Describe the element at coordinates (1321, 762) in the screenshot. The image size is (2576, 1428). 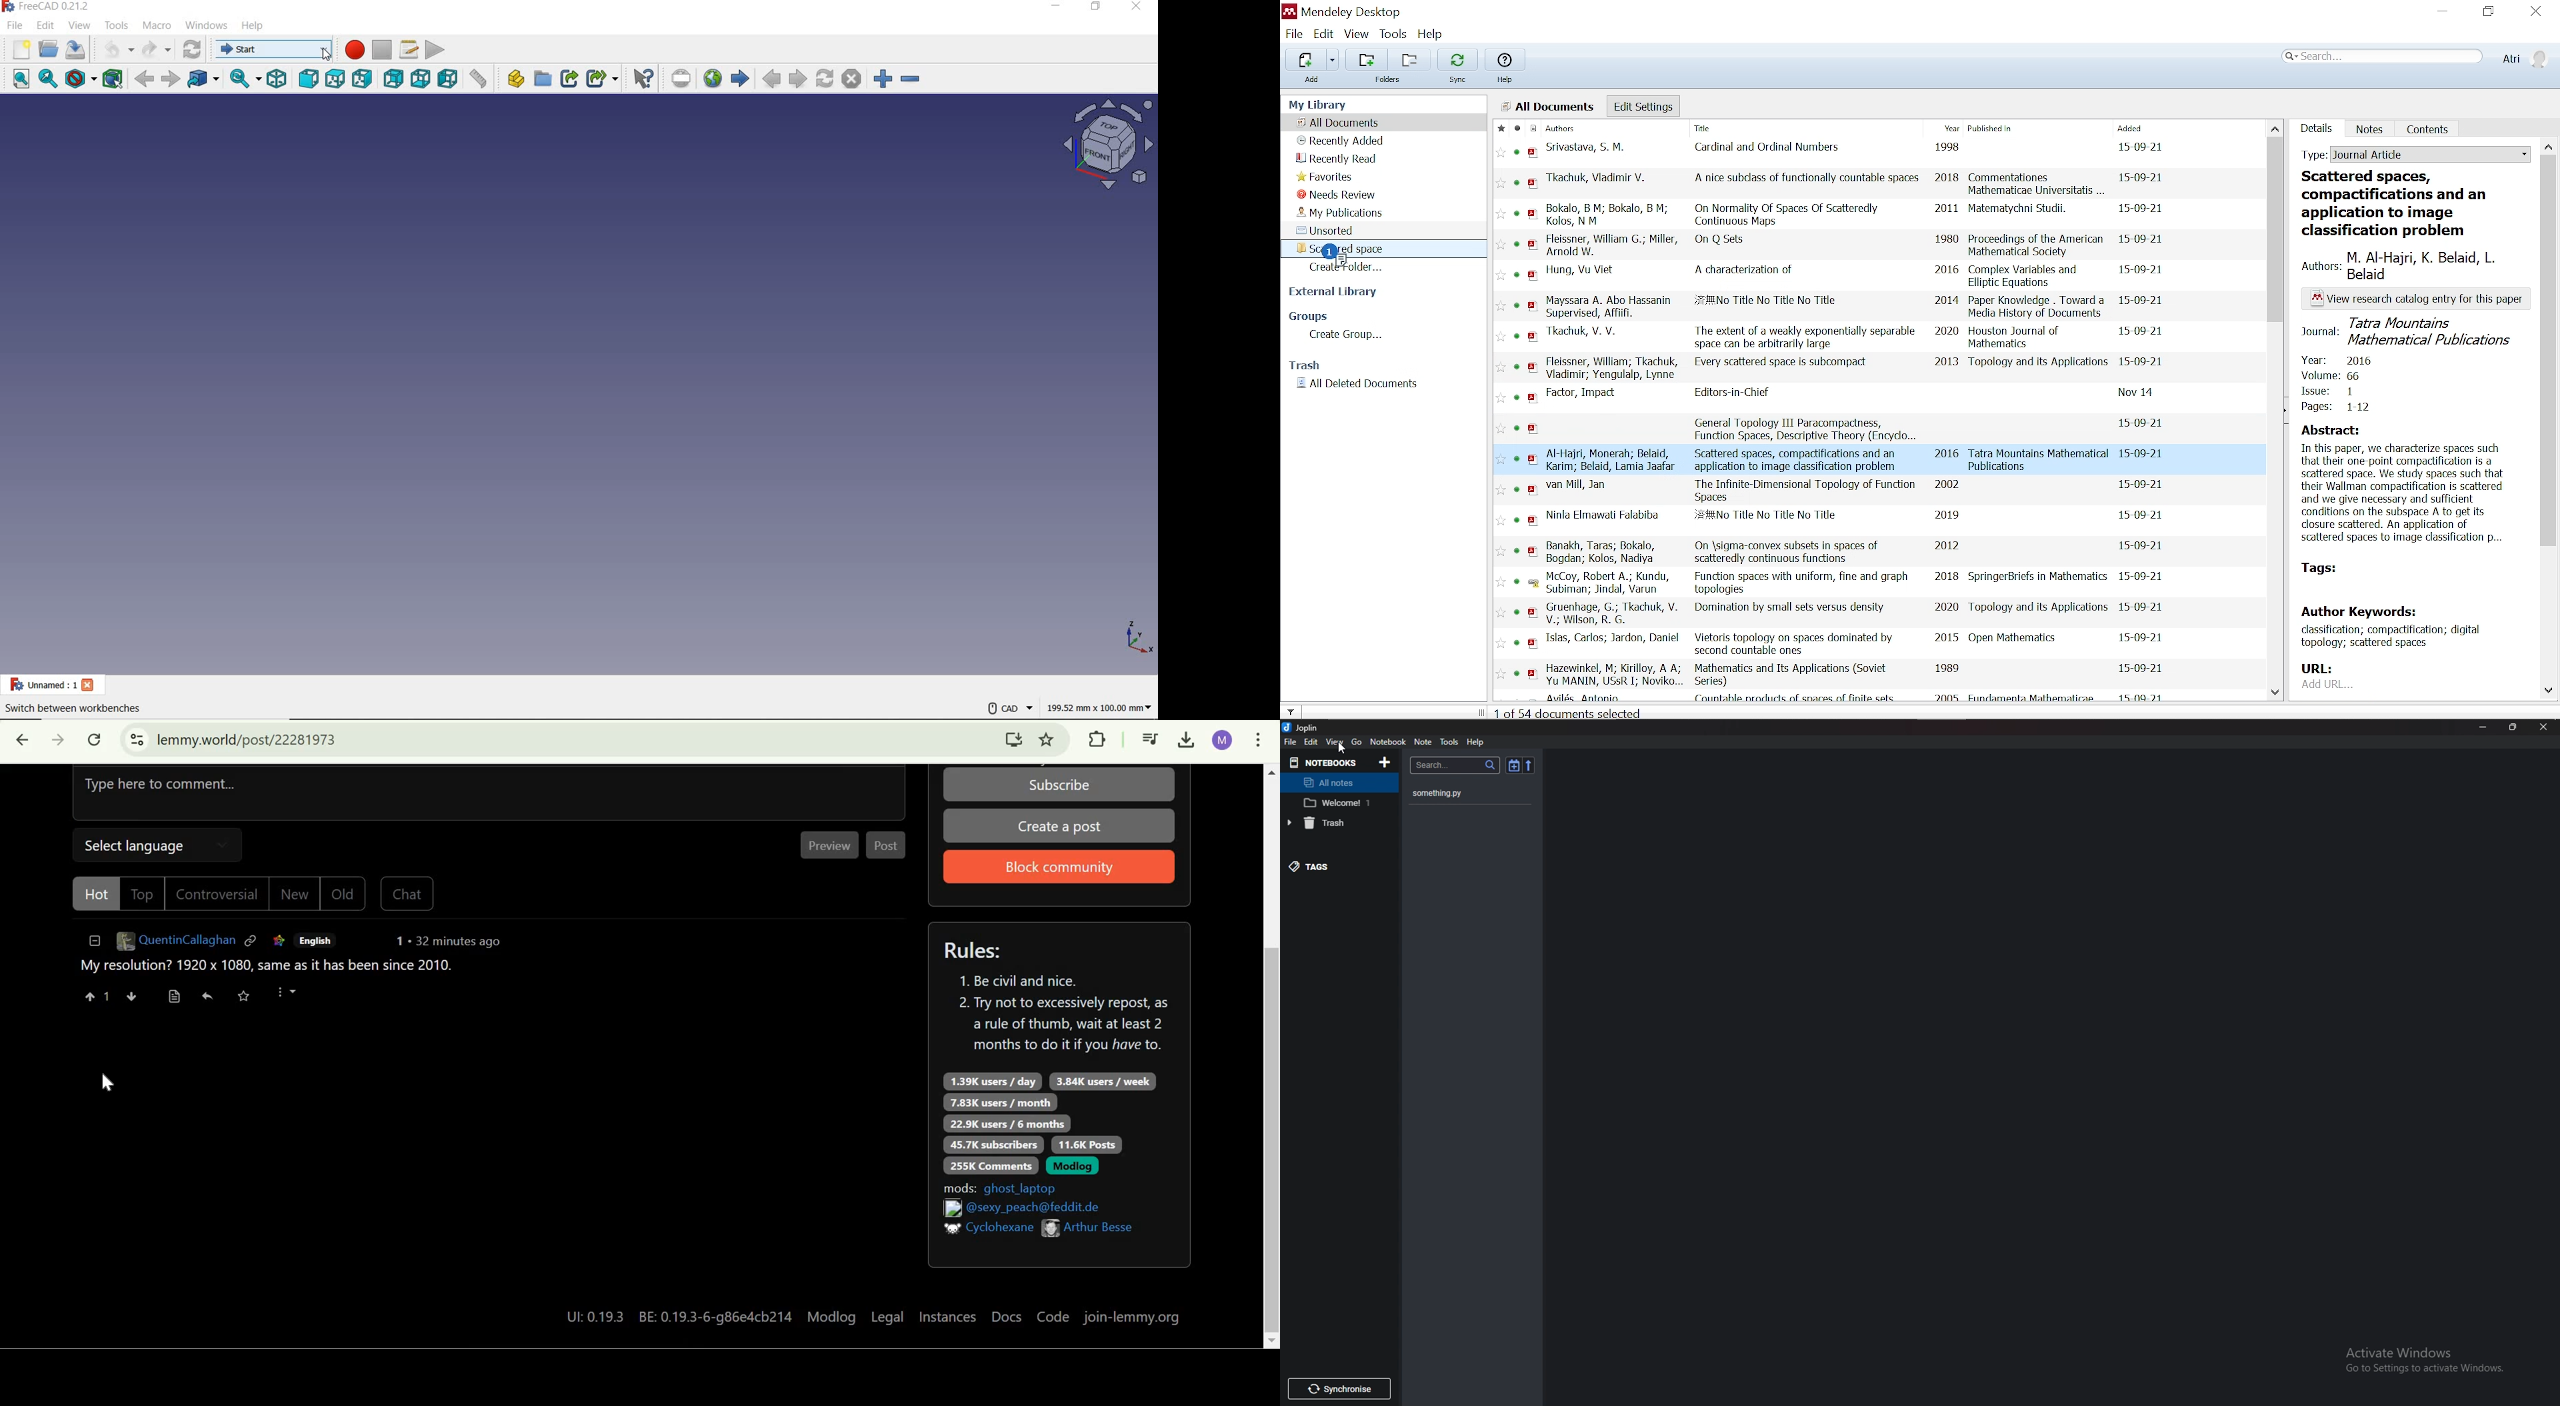
I see `Notebook` at that location.